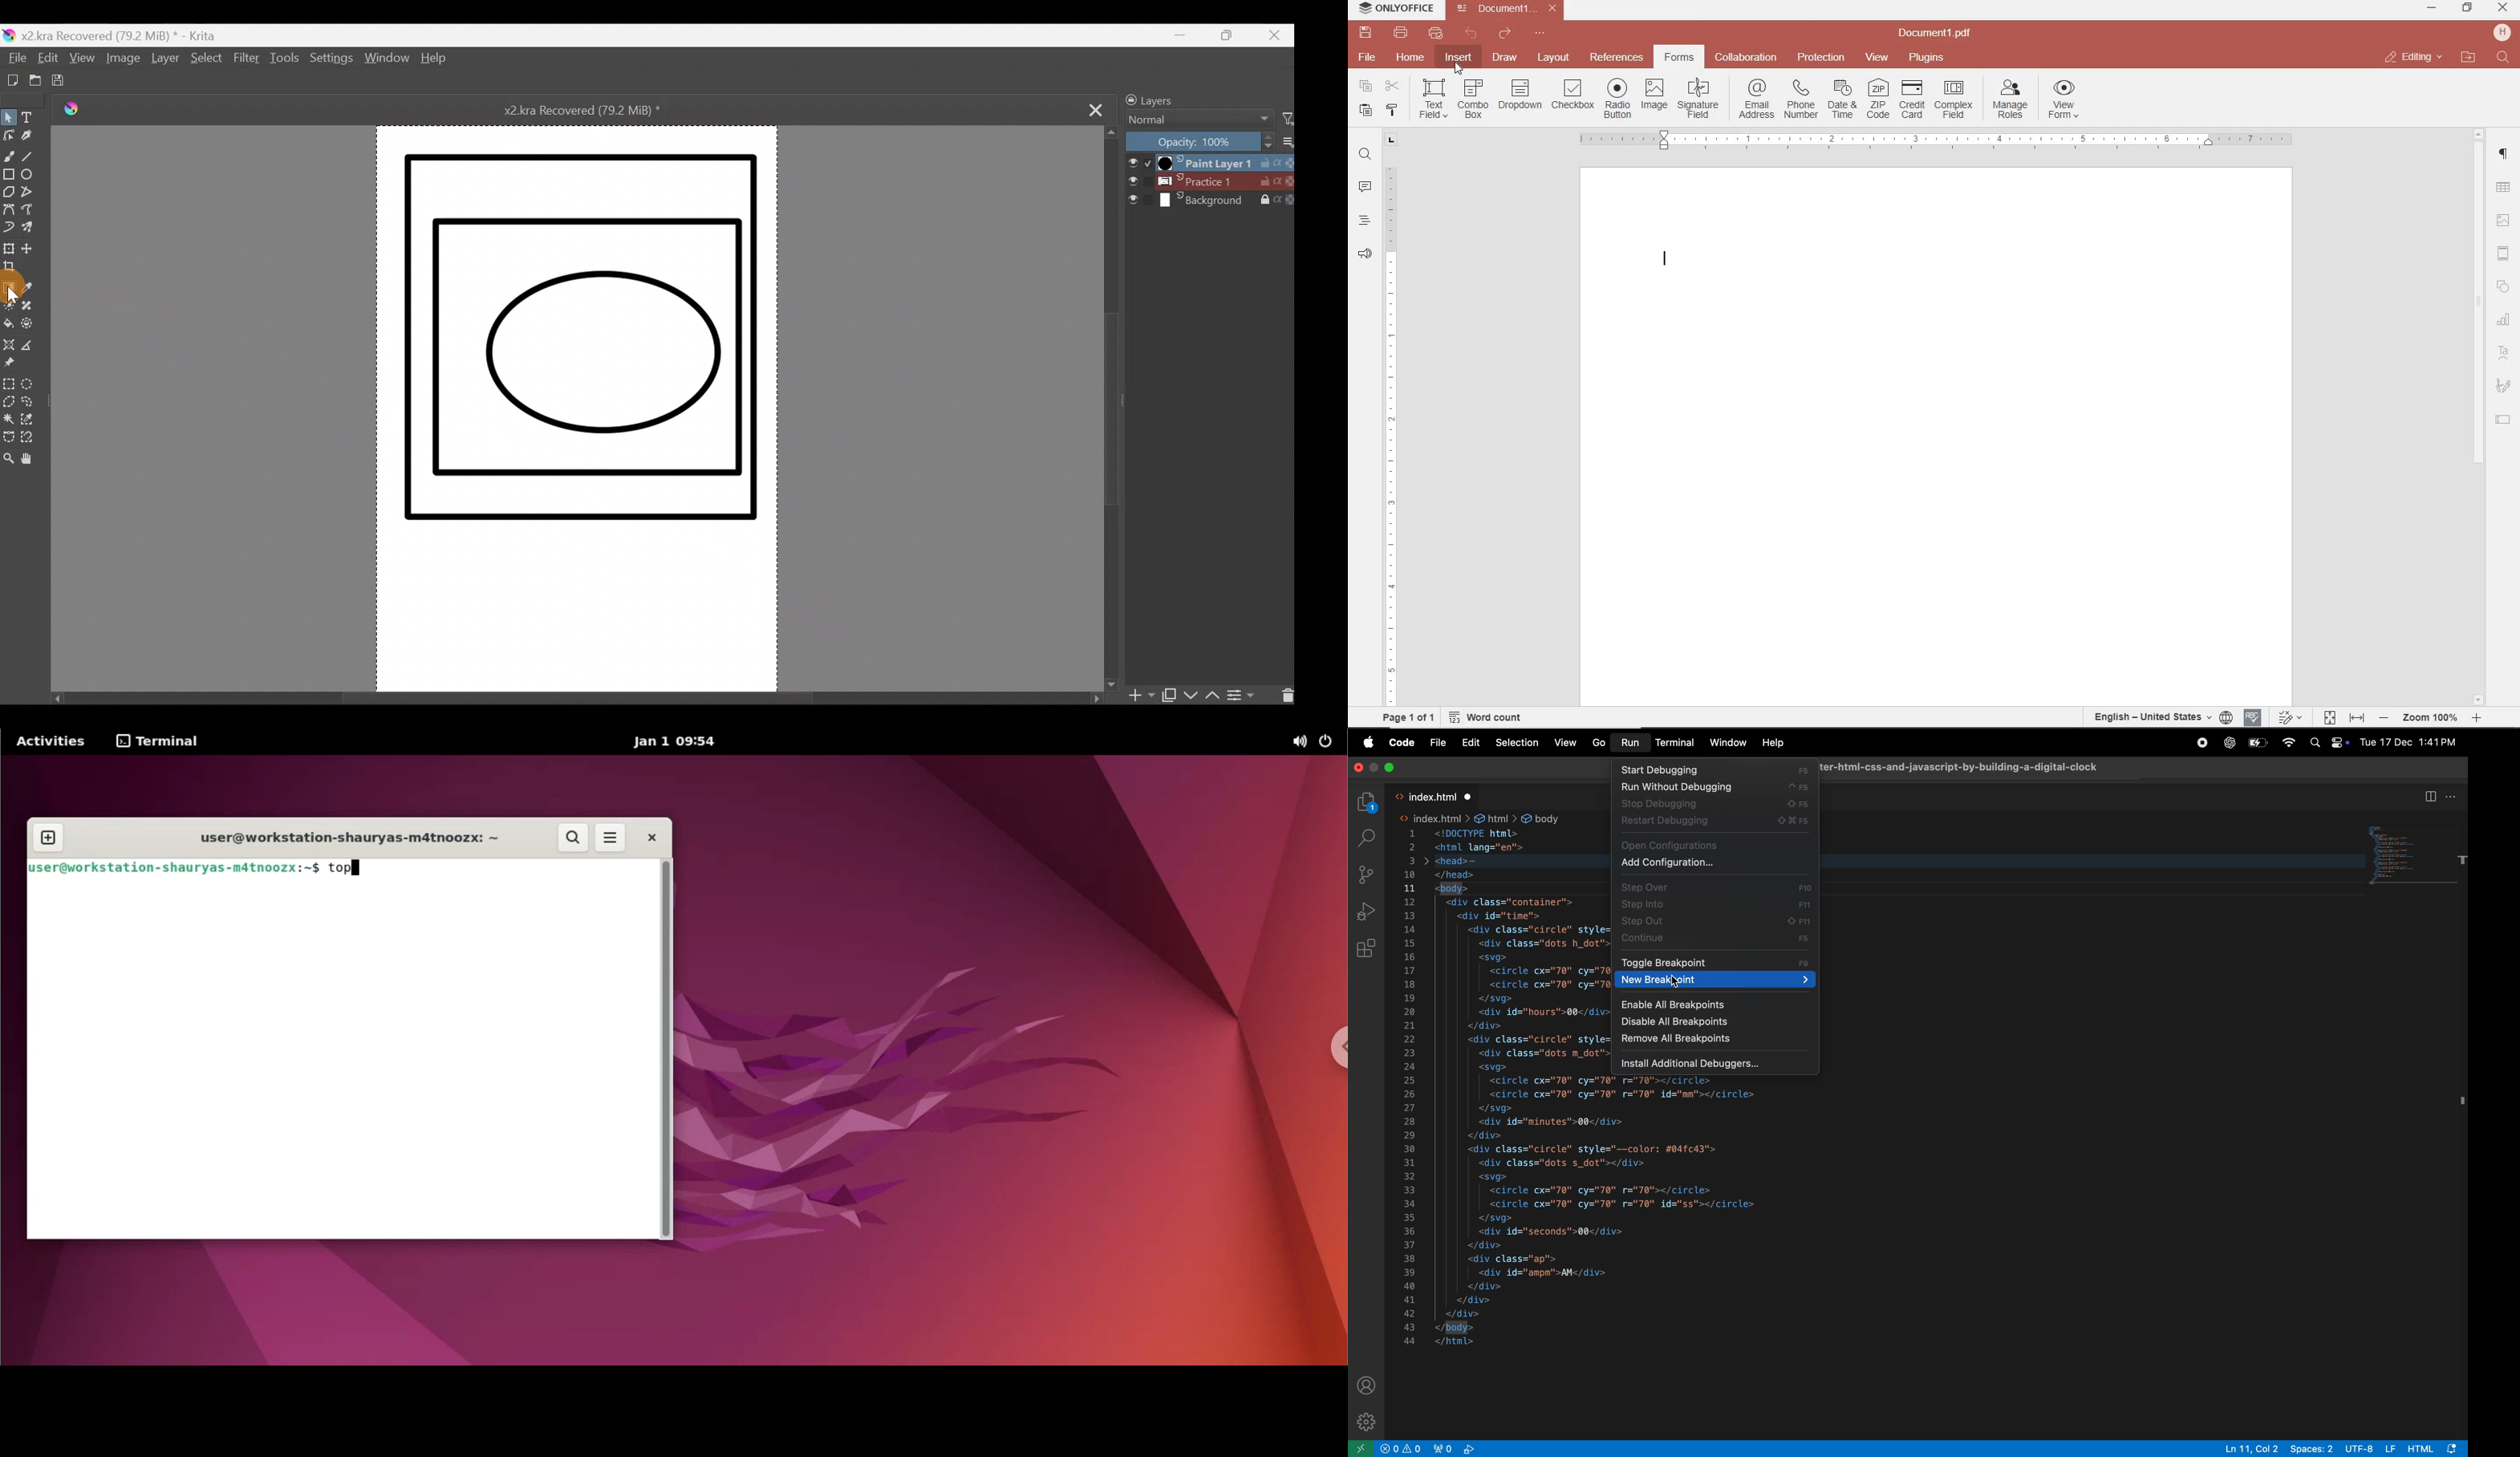 The image size is (2520, 1484). Describe the element at coordinates (1728, 744) in the screenshot. I see `window` at that location.